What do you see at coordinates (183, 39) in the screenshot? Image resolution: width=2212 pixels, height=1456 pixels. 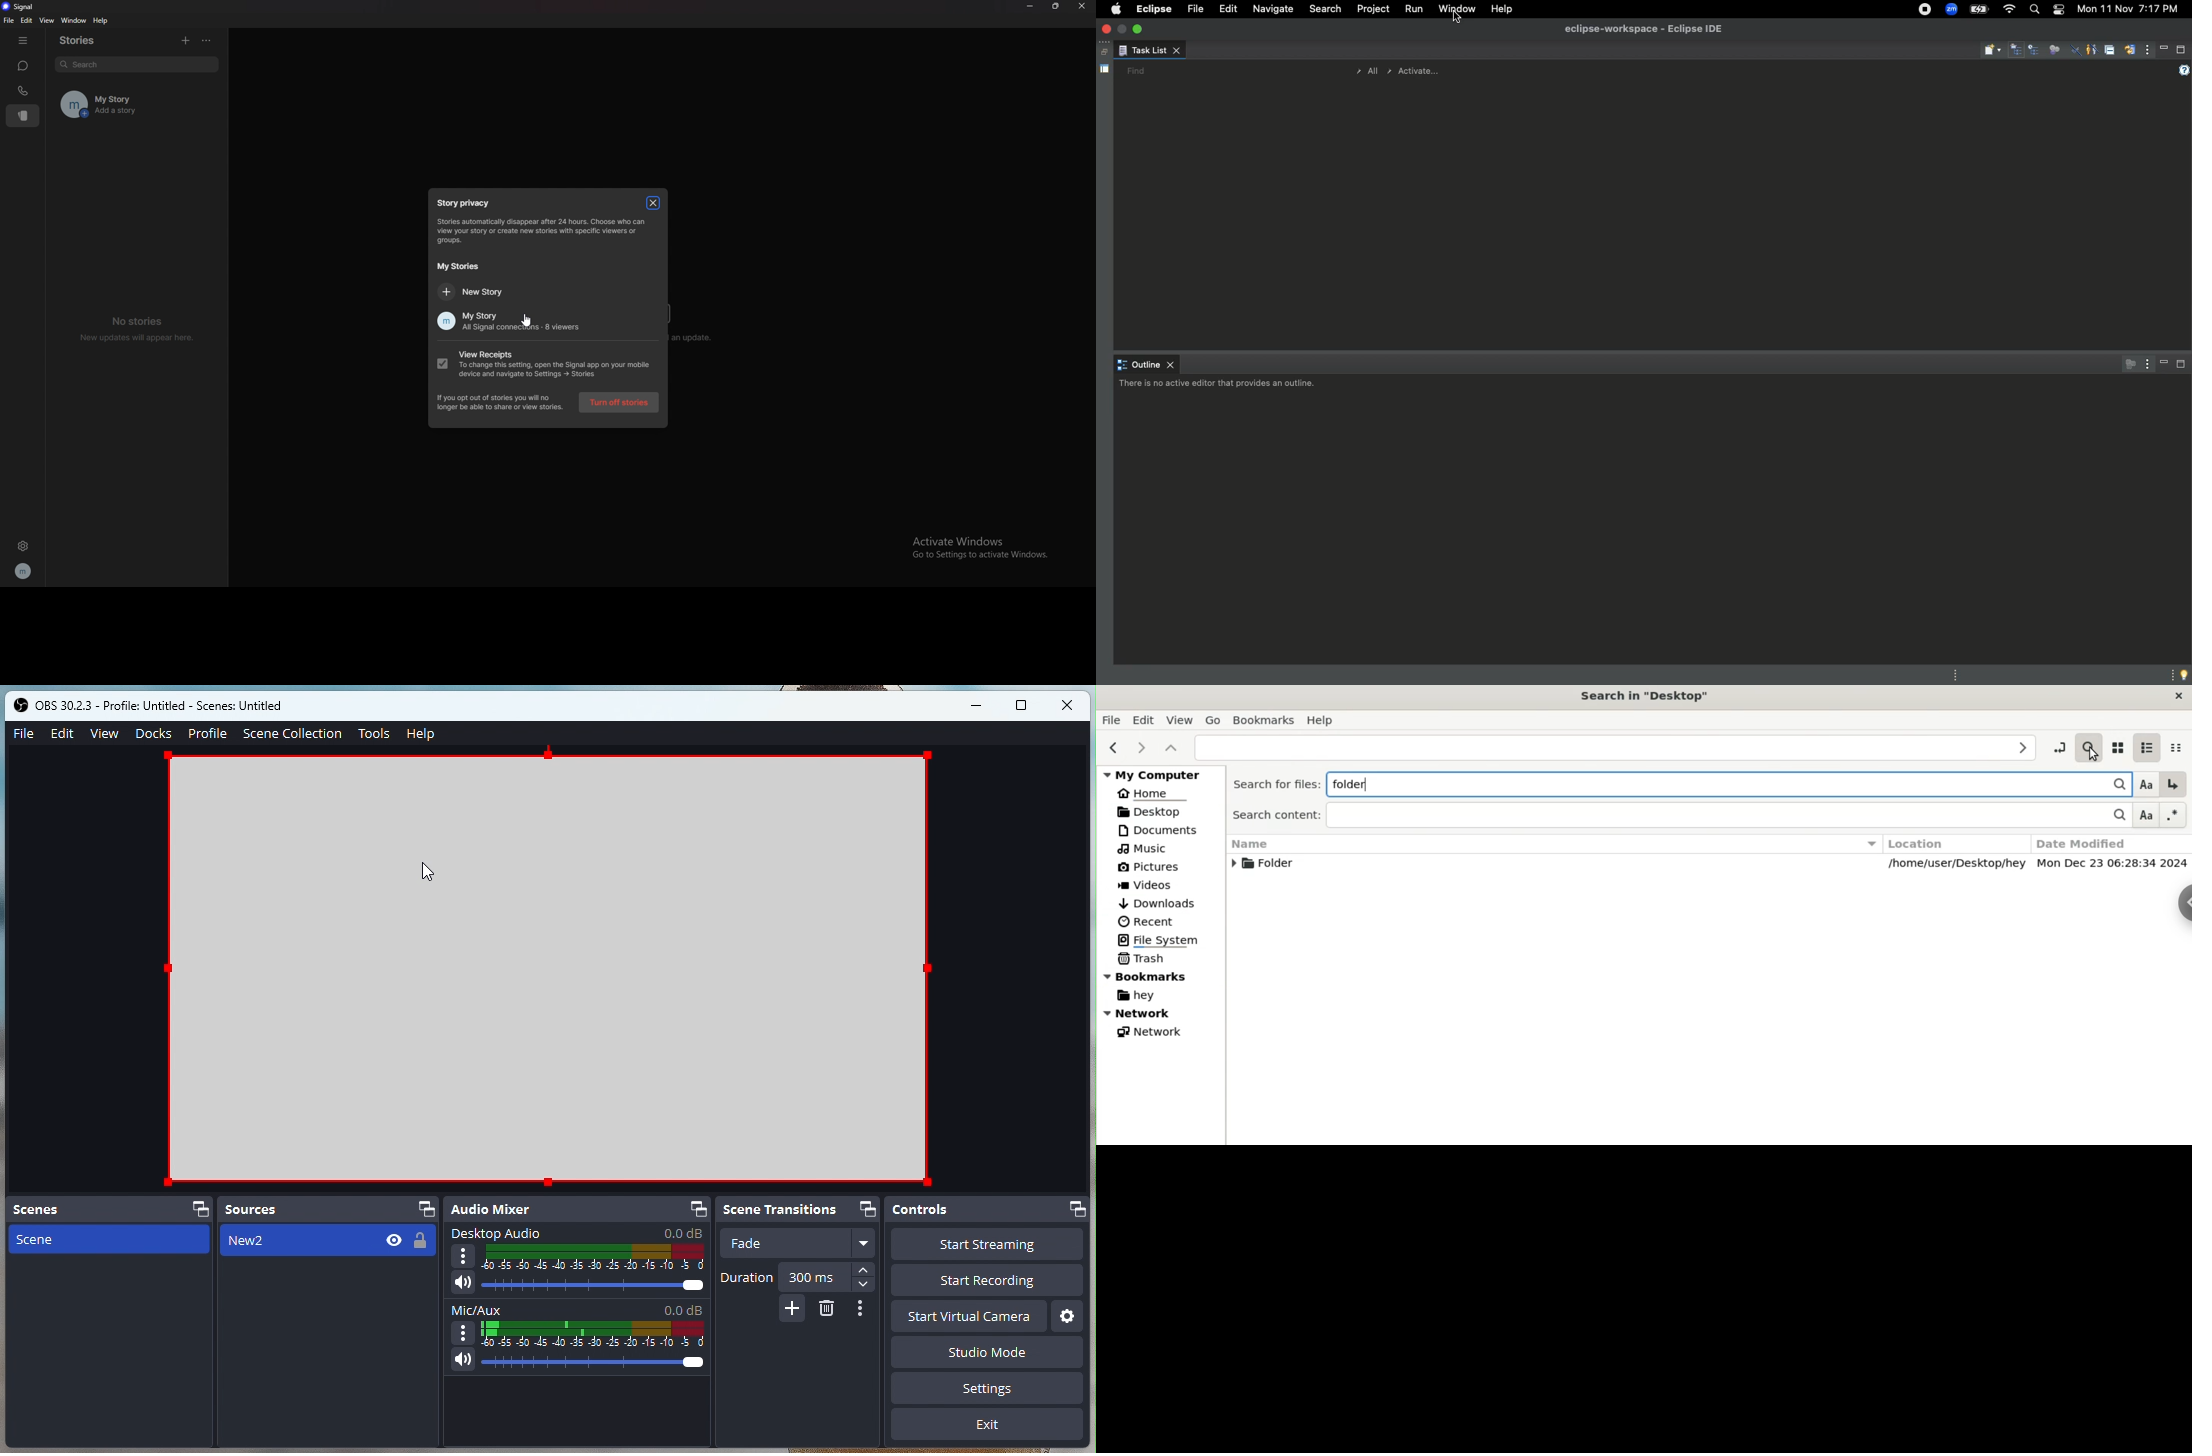 I see `add story` at bounding box center [183, 39].